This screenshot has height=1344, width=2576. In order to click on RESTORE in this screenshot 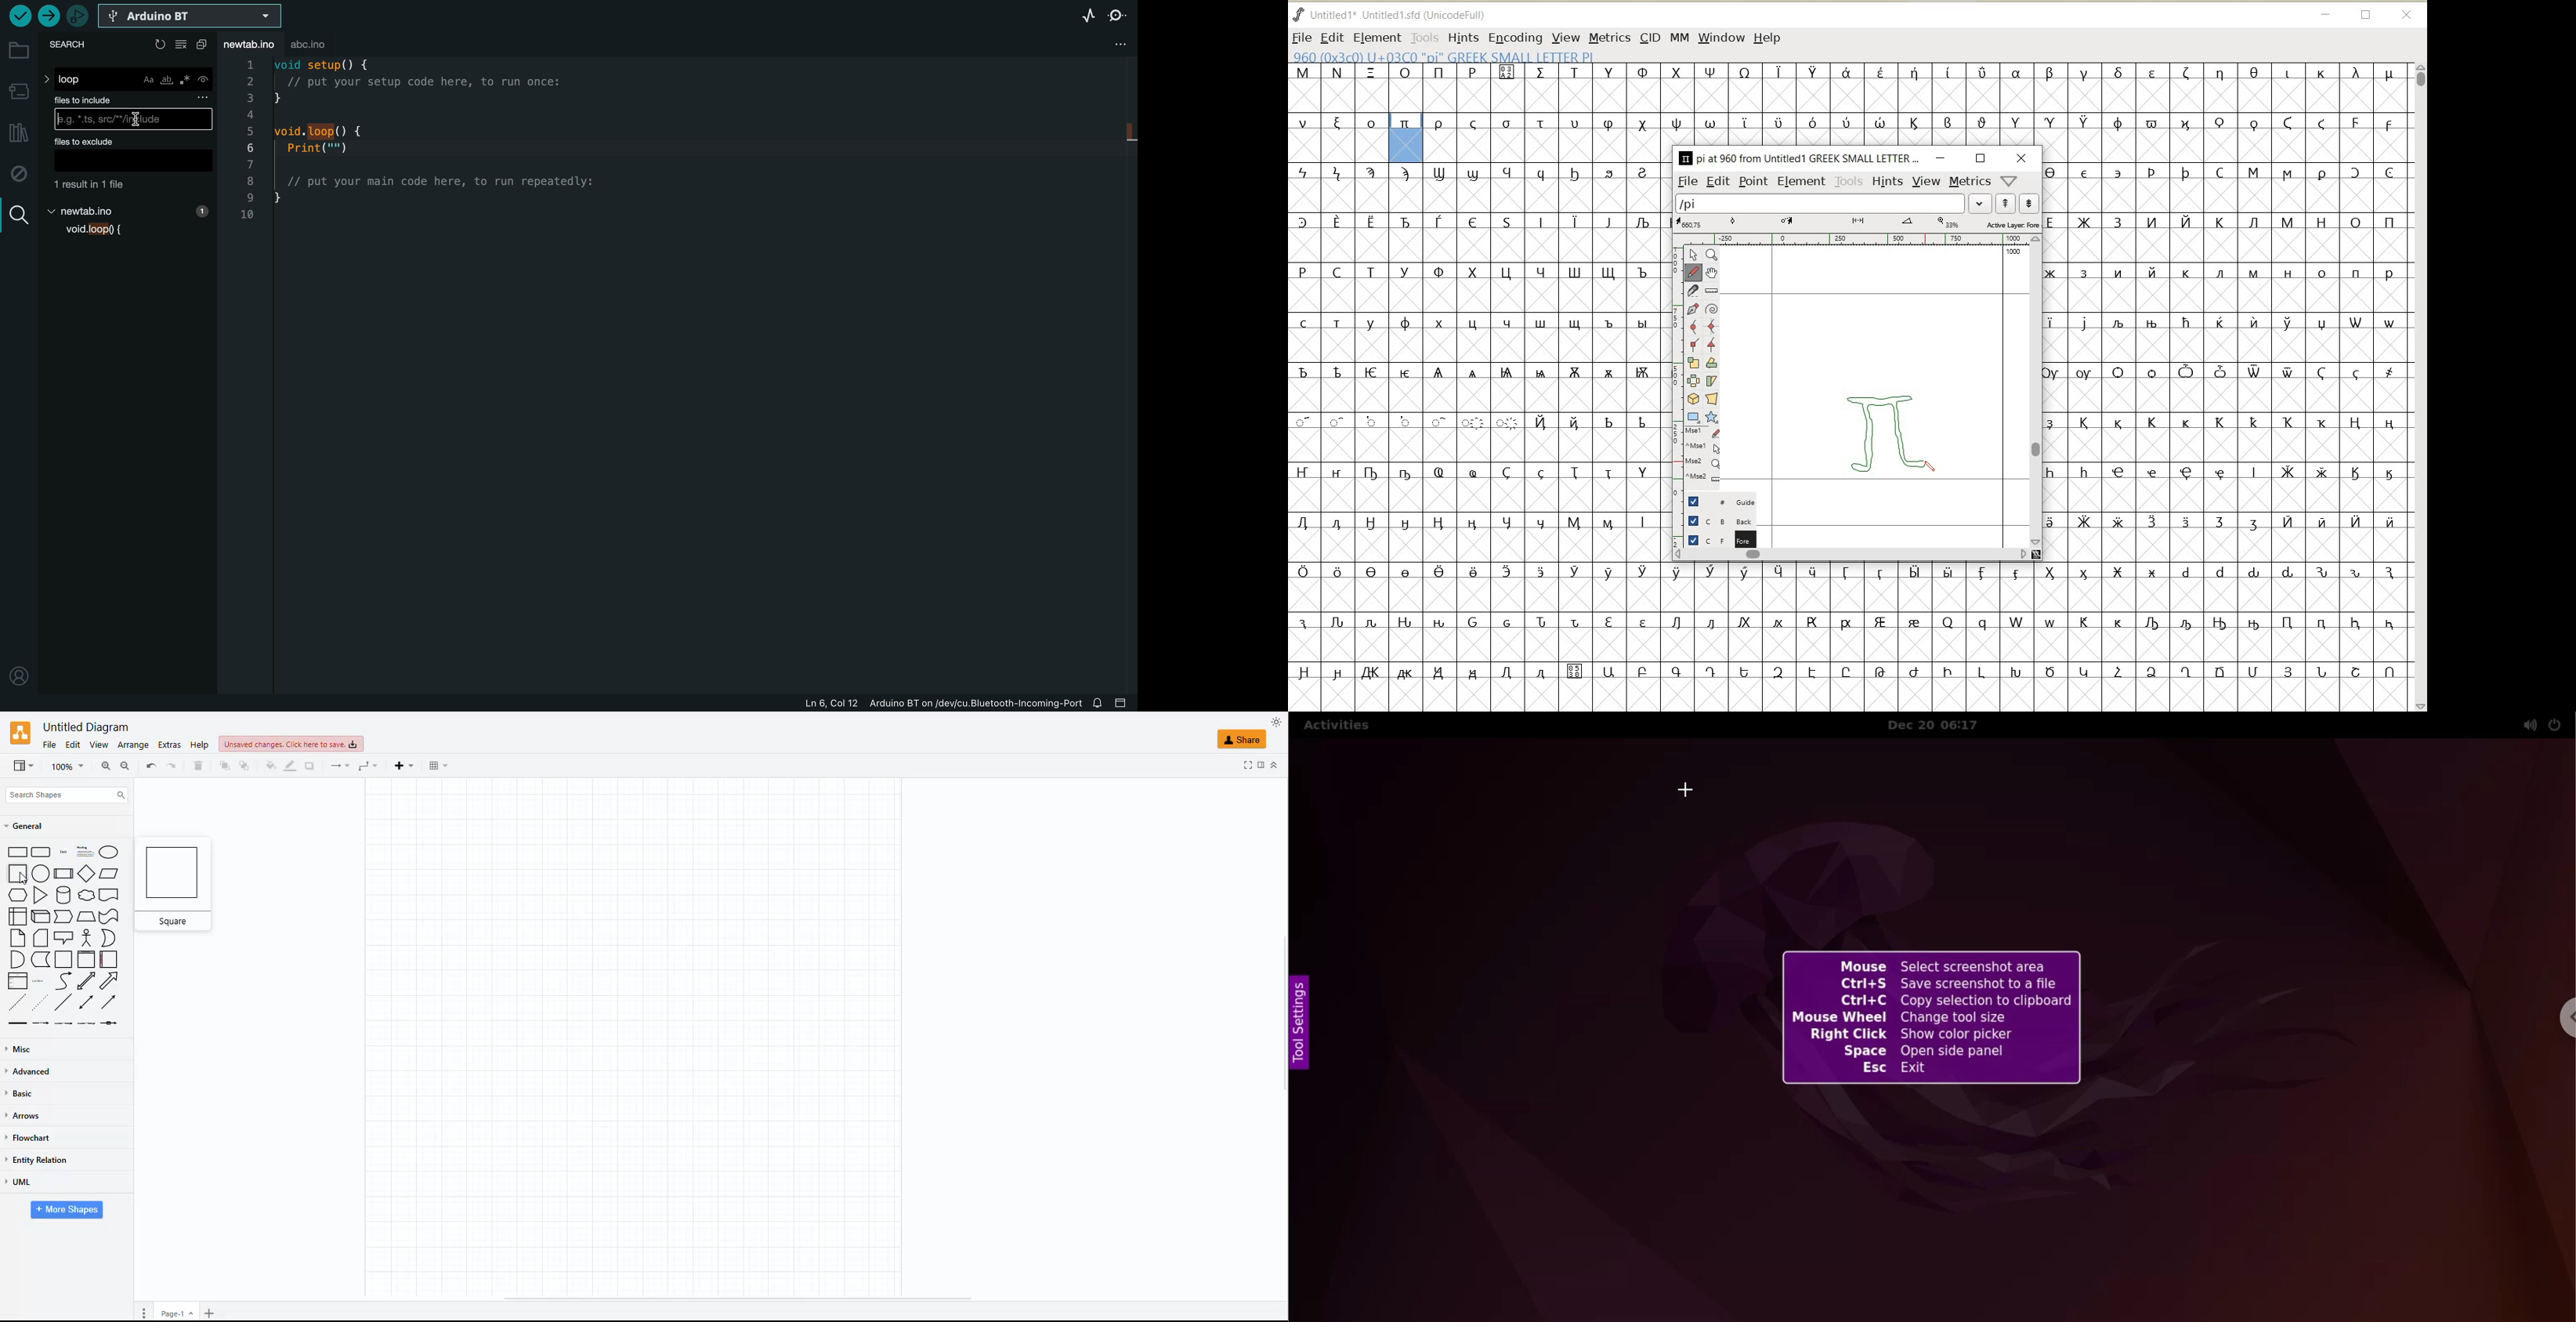, I will do `click(2367, 16)`.